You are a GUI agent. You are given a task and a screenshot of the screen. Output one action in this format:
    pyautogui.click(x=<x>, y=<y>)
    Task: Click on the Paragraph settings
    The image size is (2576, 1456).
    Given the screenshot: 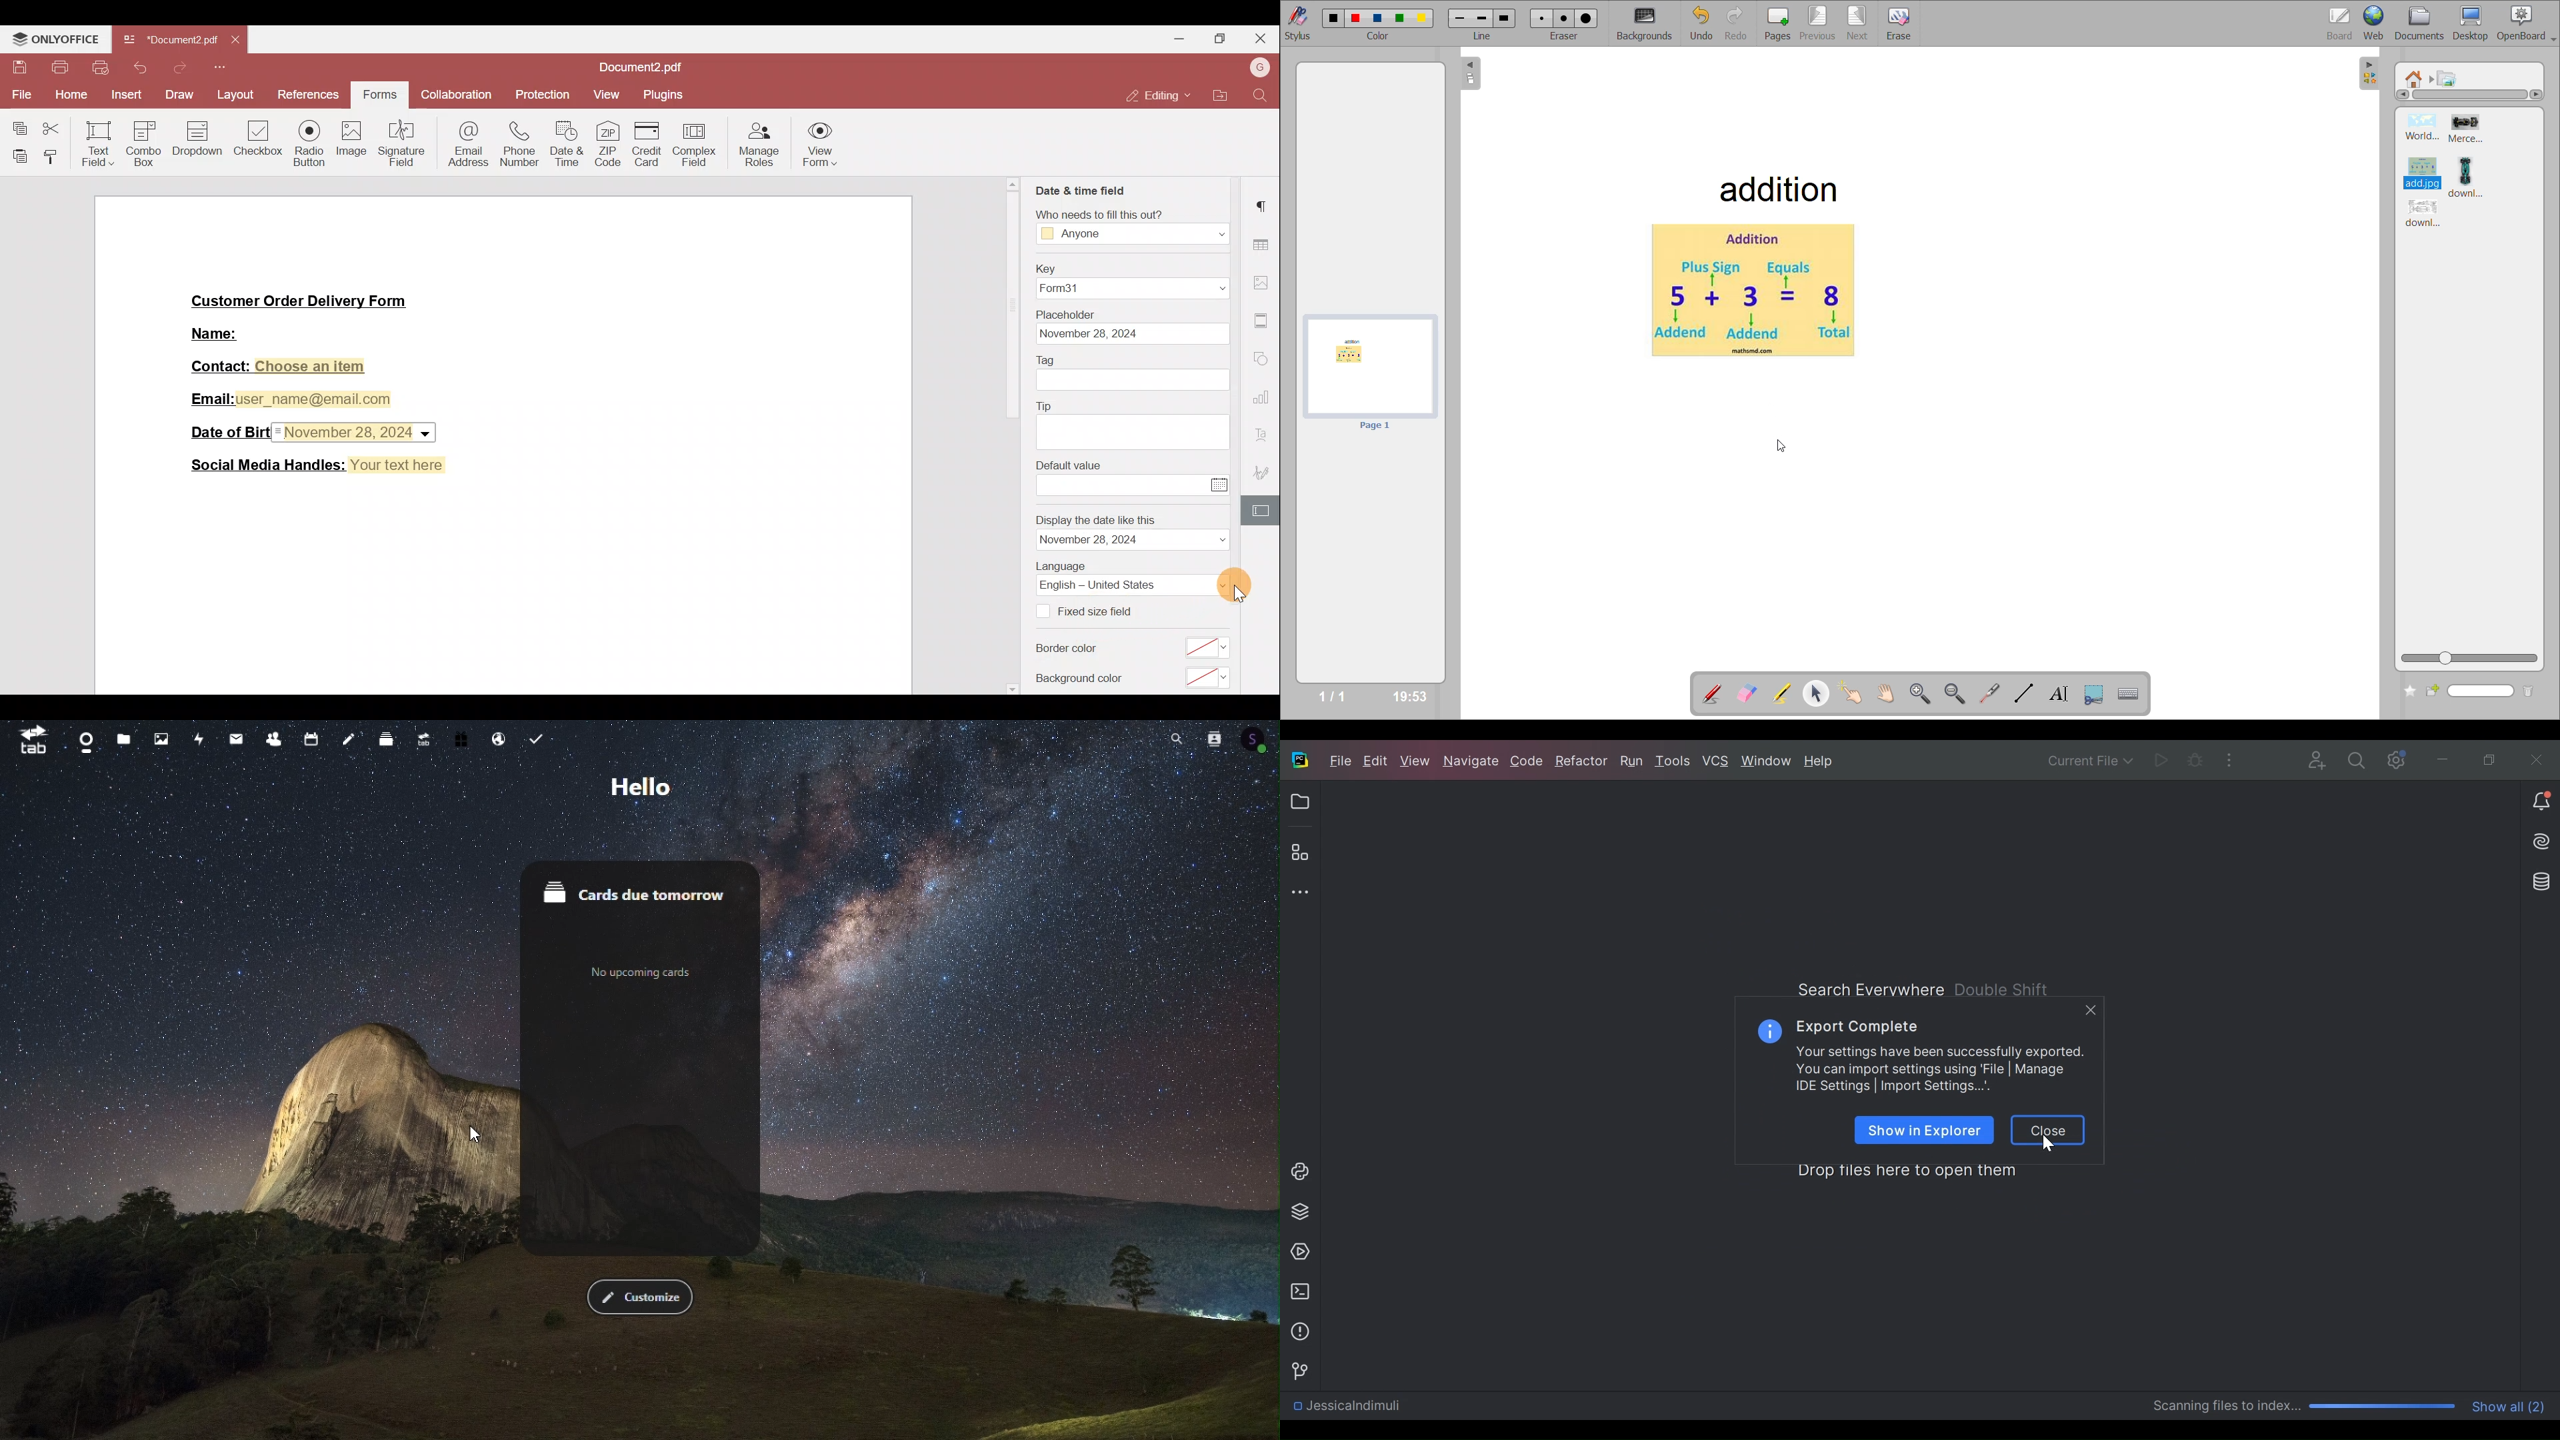 What is the action you would take?
    pyautogui.click(x=1265, y=205)
    